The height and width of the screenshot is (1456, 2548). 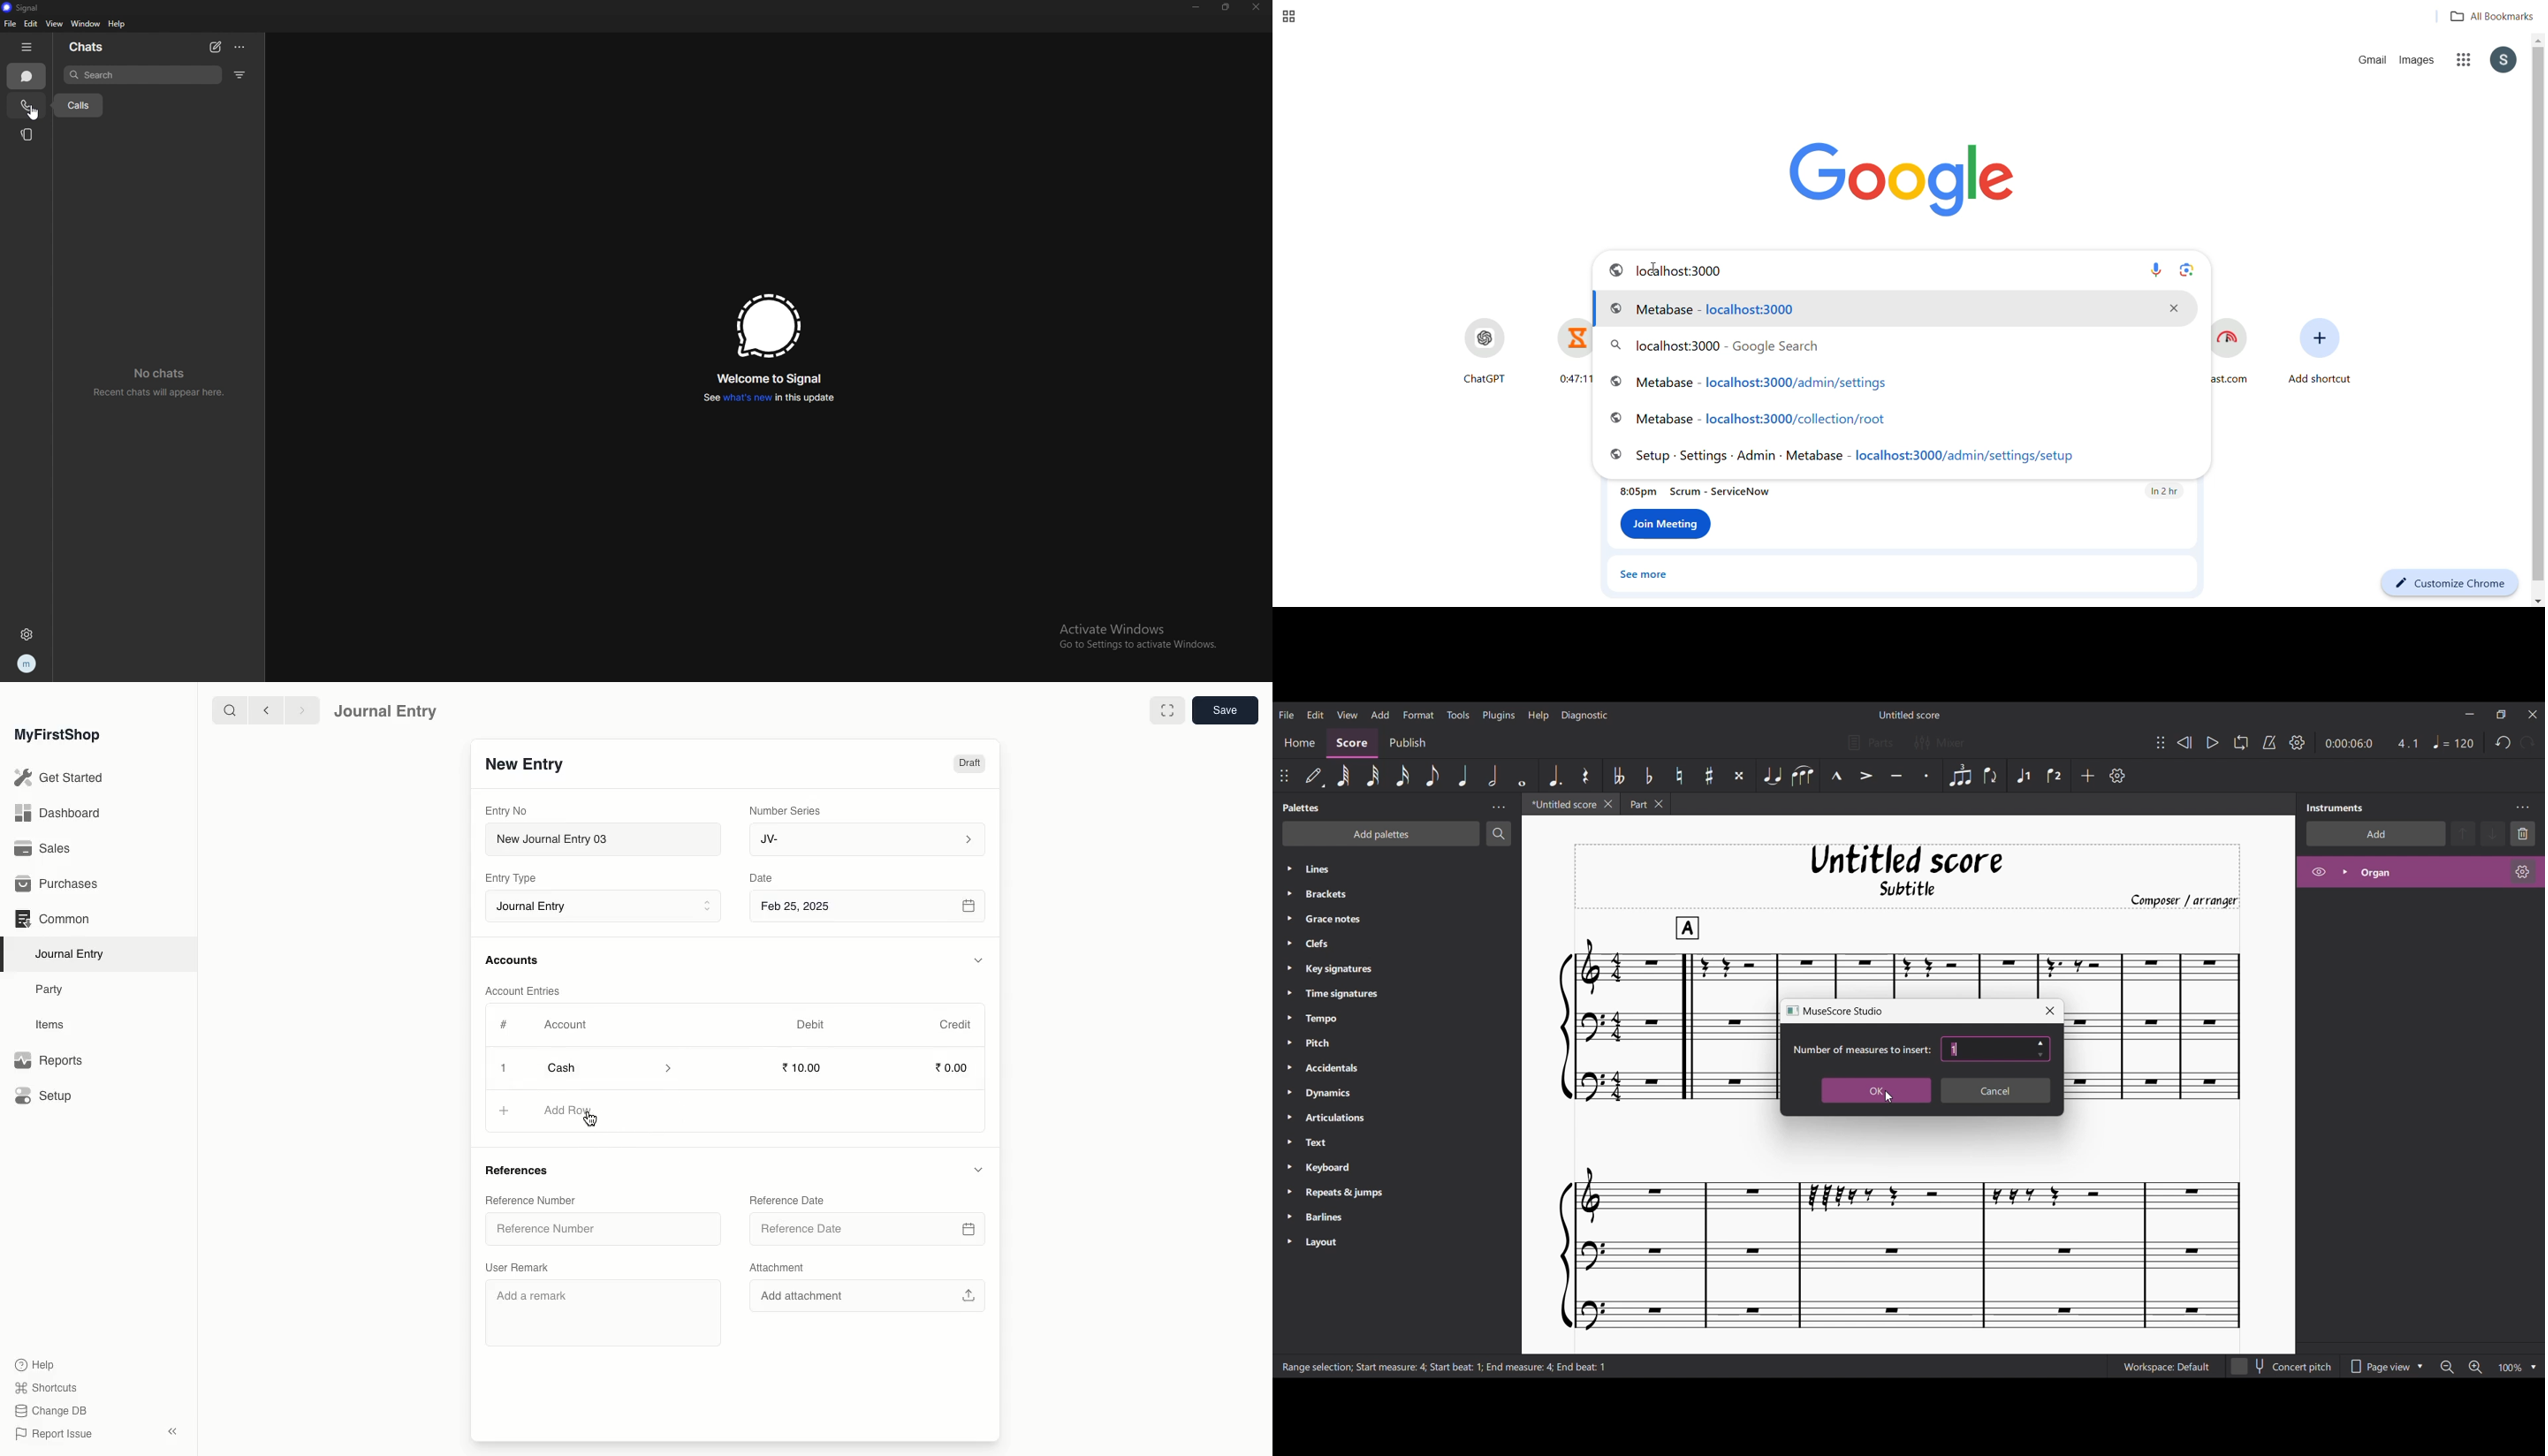 What do you see at coordinates (969, 765) in the screenshot?
I see `Draft` at bounding box center [969, 765].